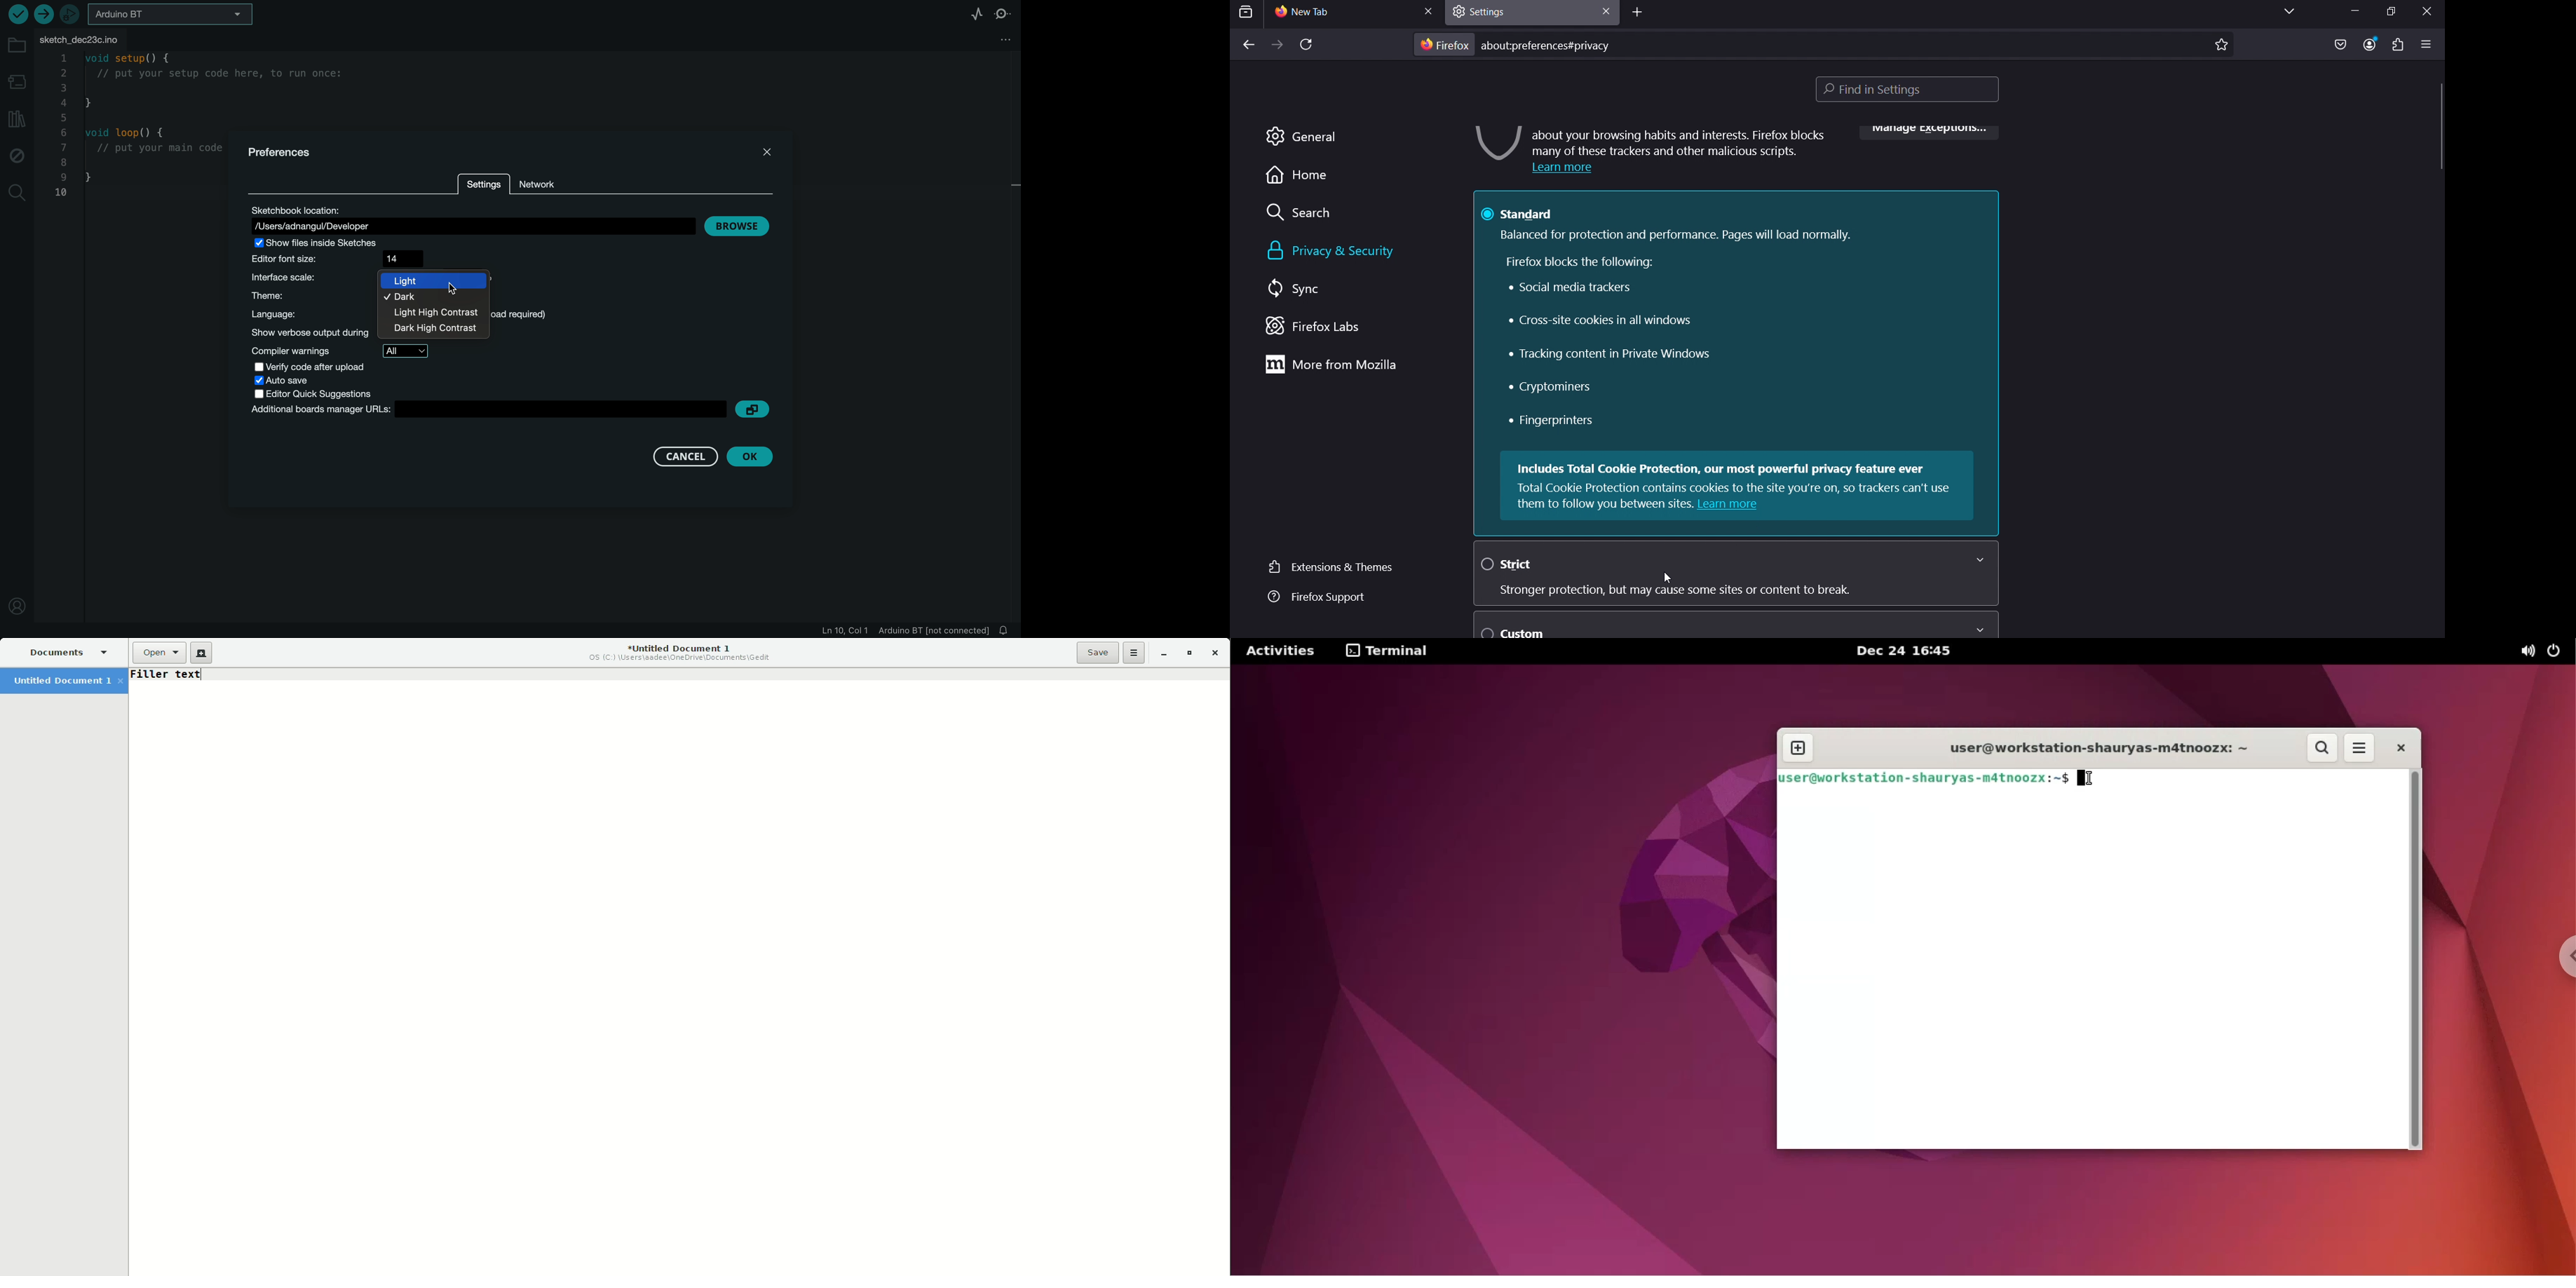 The image size is (2576, 1288). Describe the element at coordinates (2370, 43) in the screenshot. I see `account` at that location.